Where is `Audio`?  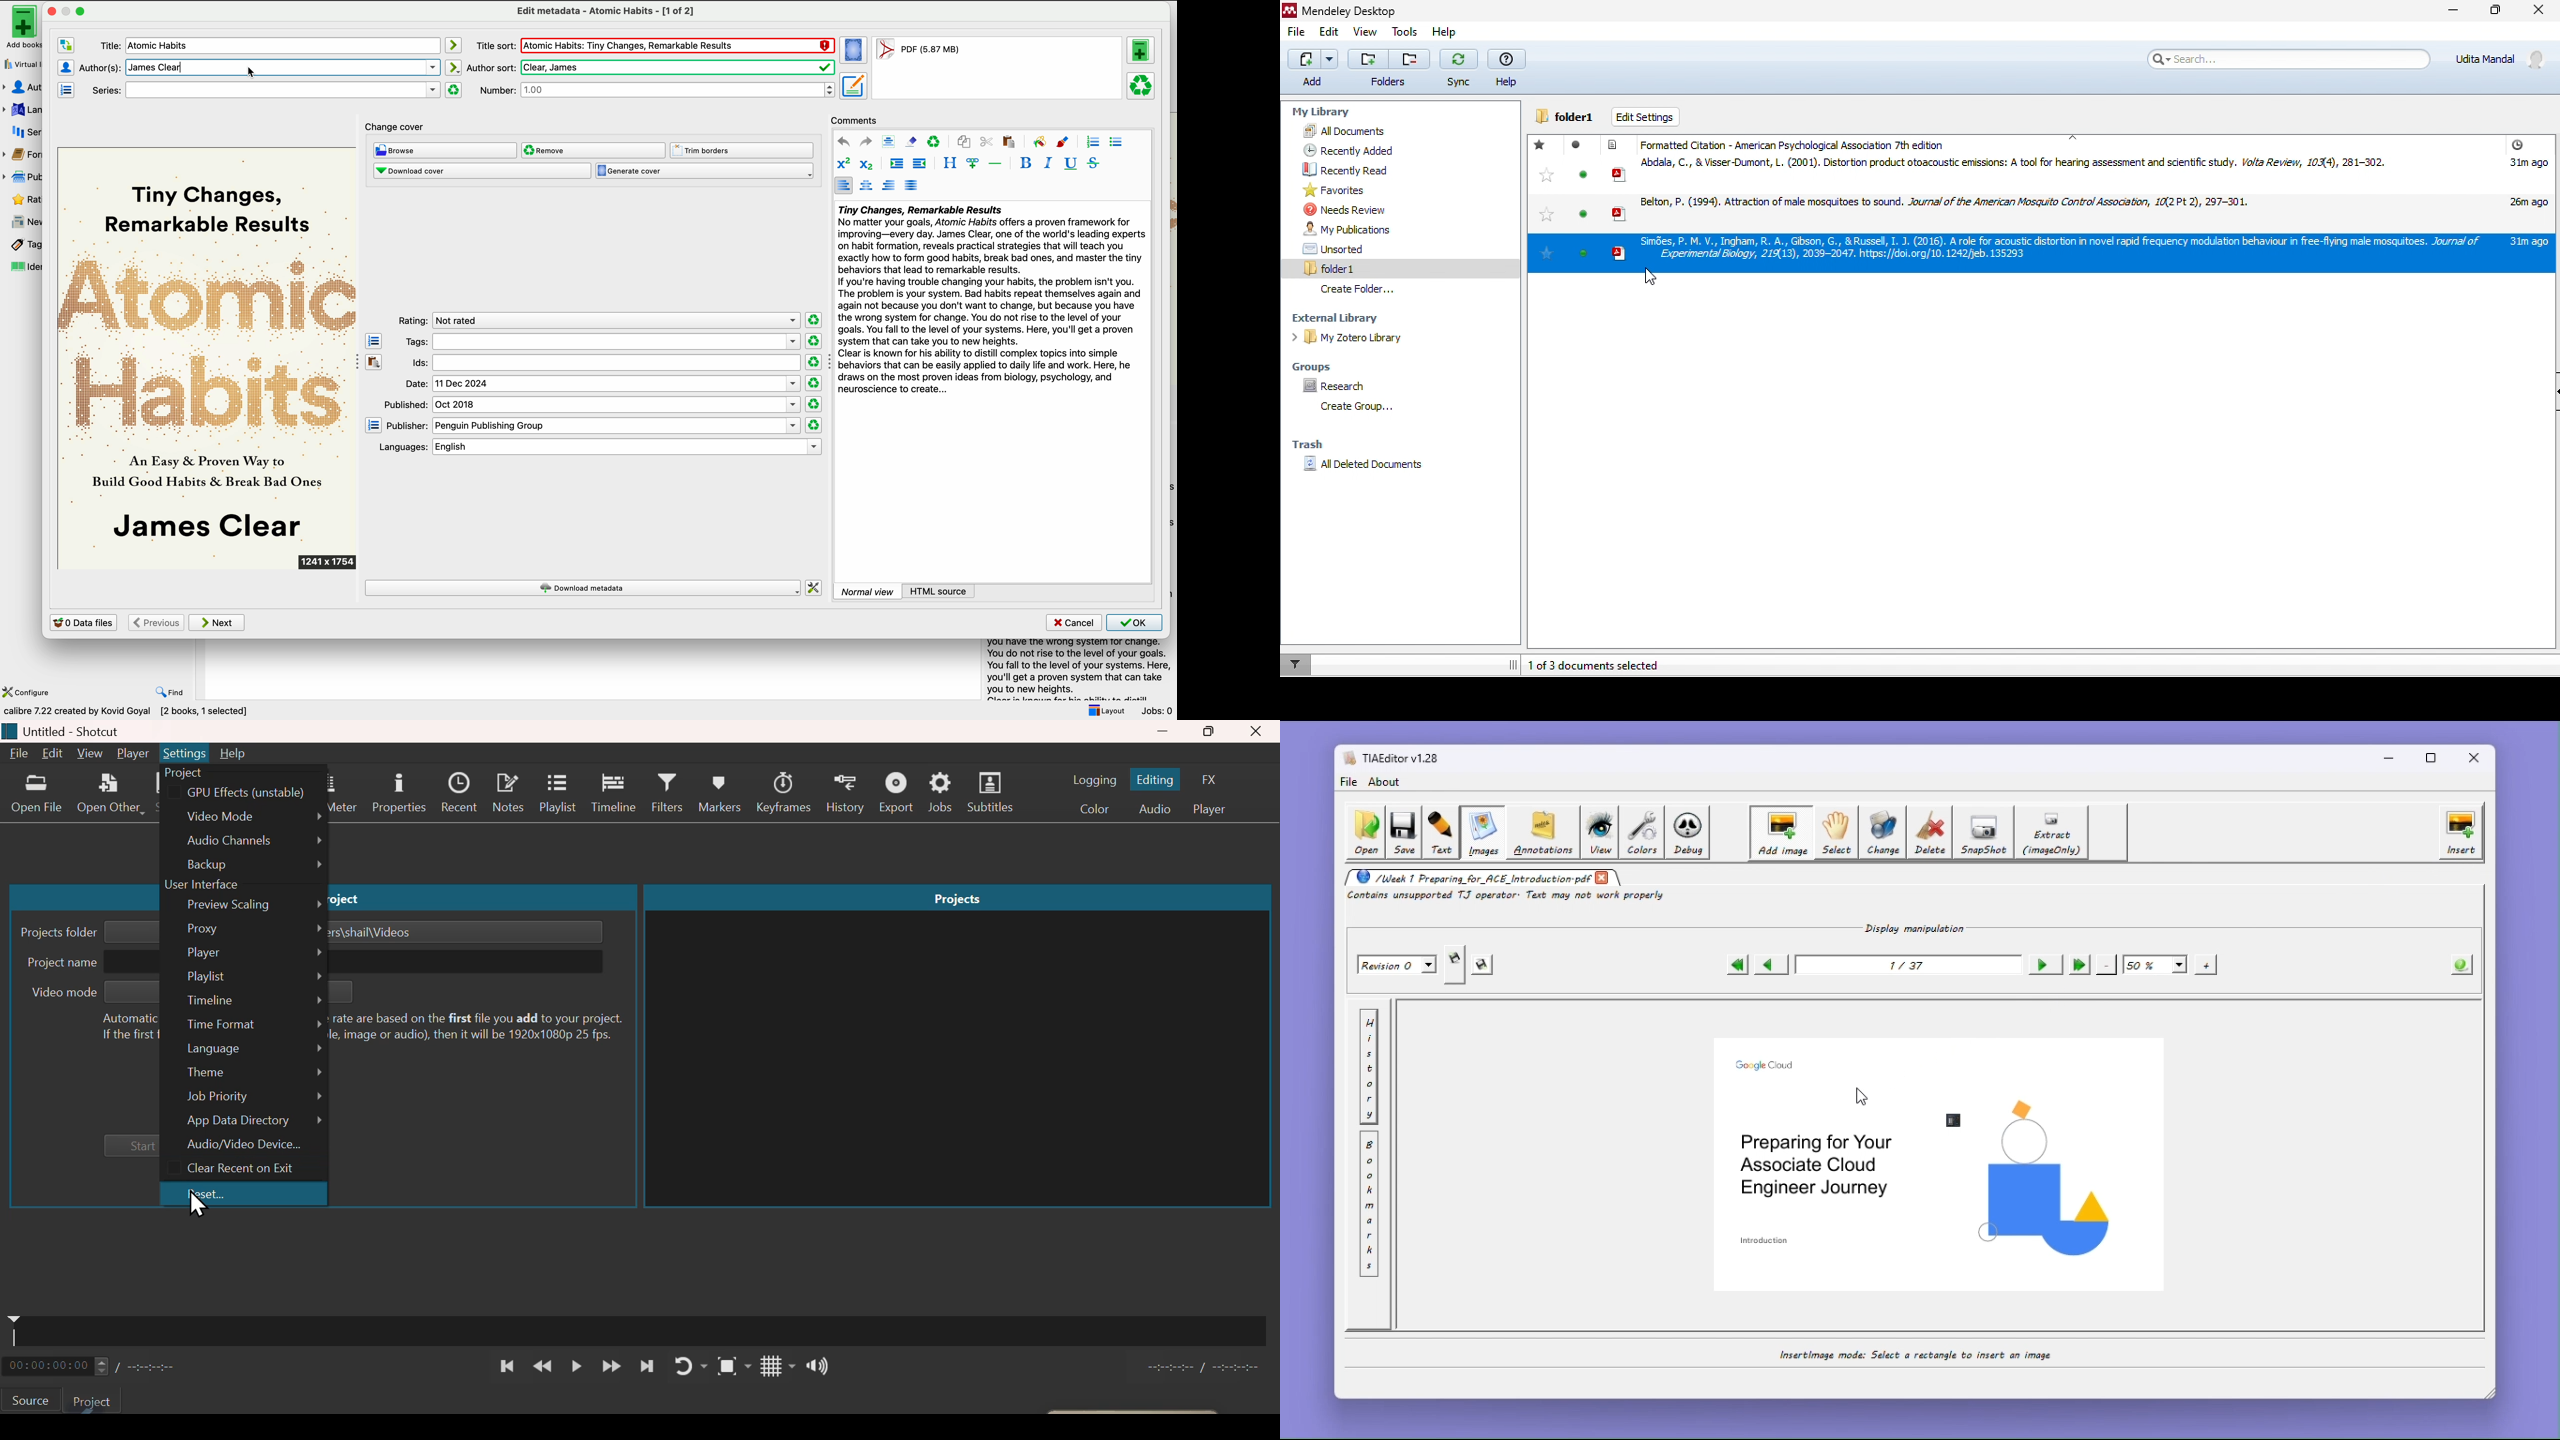
Audio is located at coordinates (1155, 809).